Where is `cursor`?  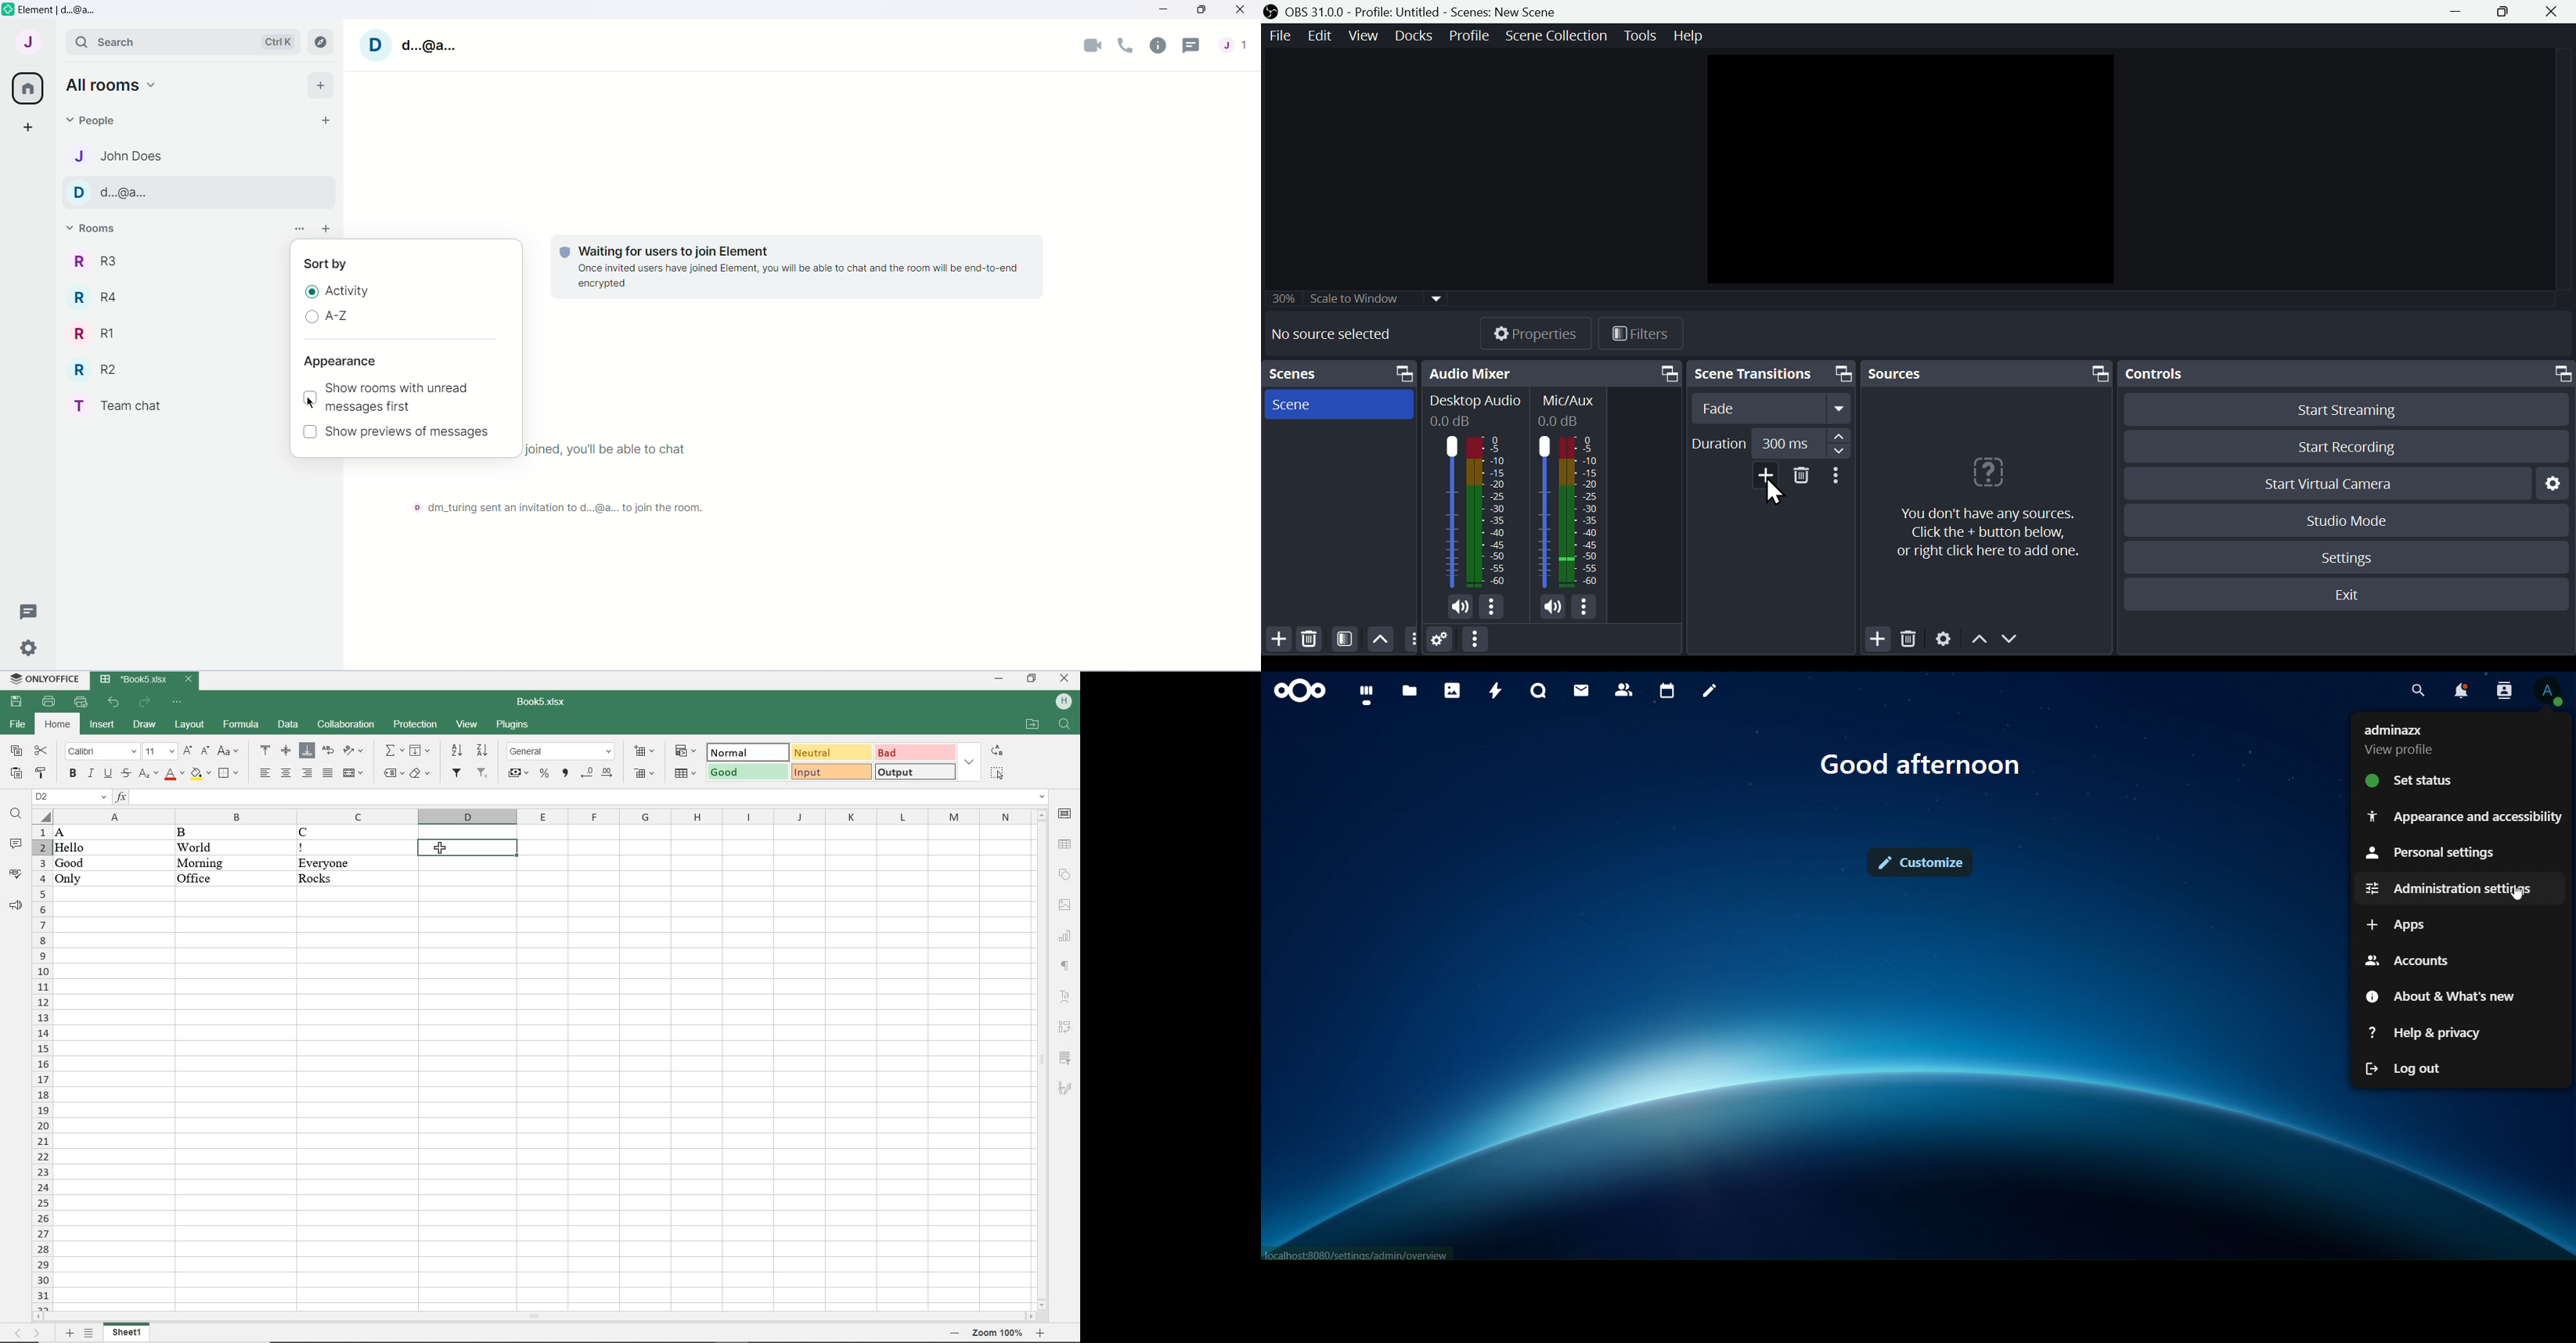
cursor is located at coordinates (2517, 895).